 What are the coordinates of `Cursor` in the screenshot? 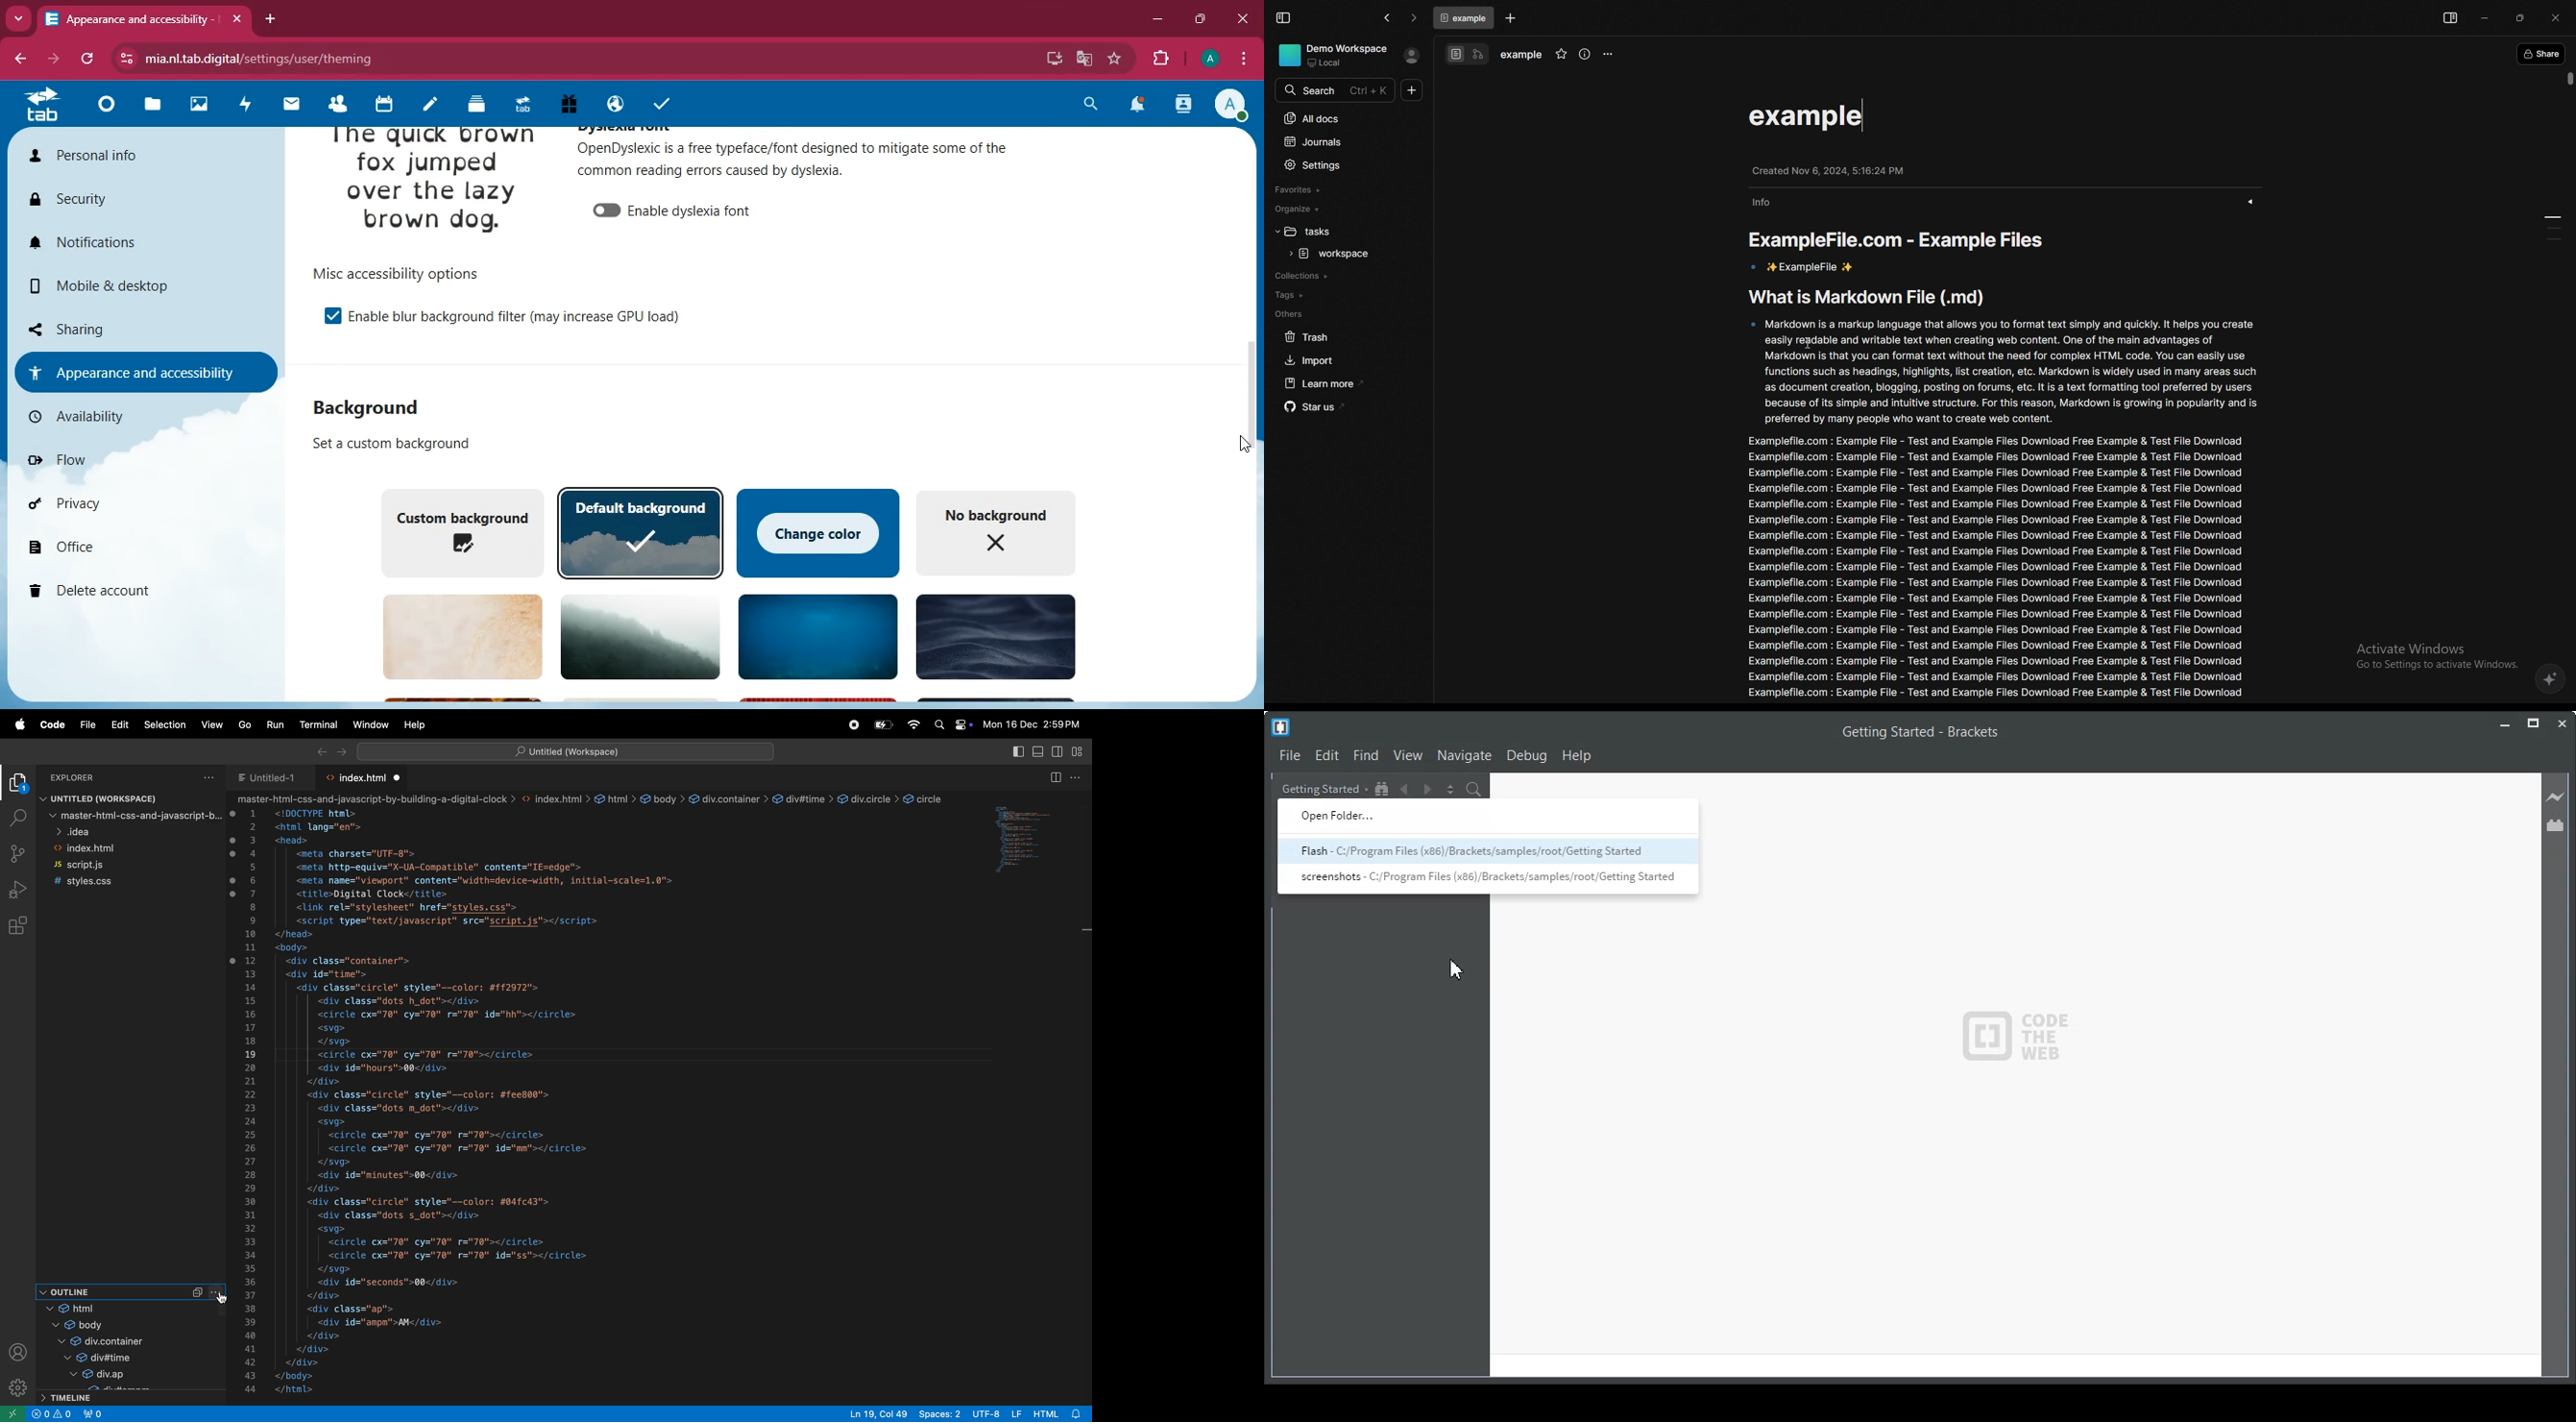 It's located at (1459, 971).